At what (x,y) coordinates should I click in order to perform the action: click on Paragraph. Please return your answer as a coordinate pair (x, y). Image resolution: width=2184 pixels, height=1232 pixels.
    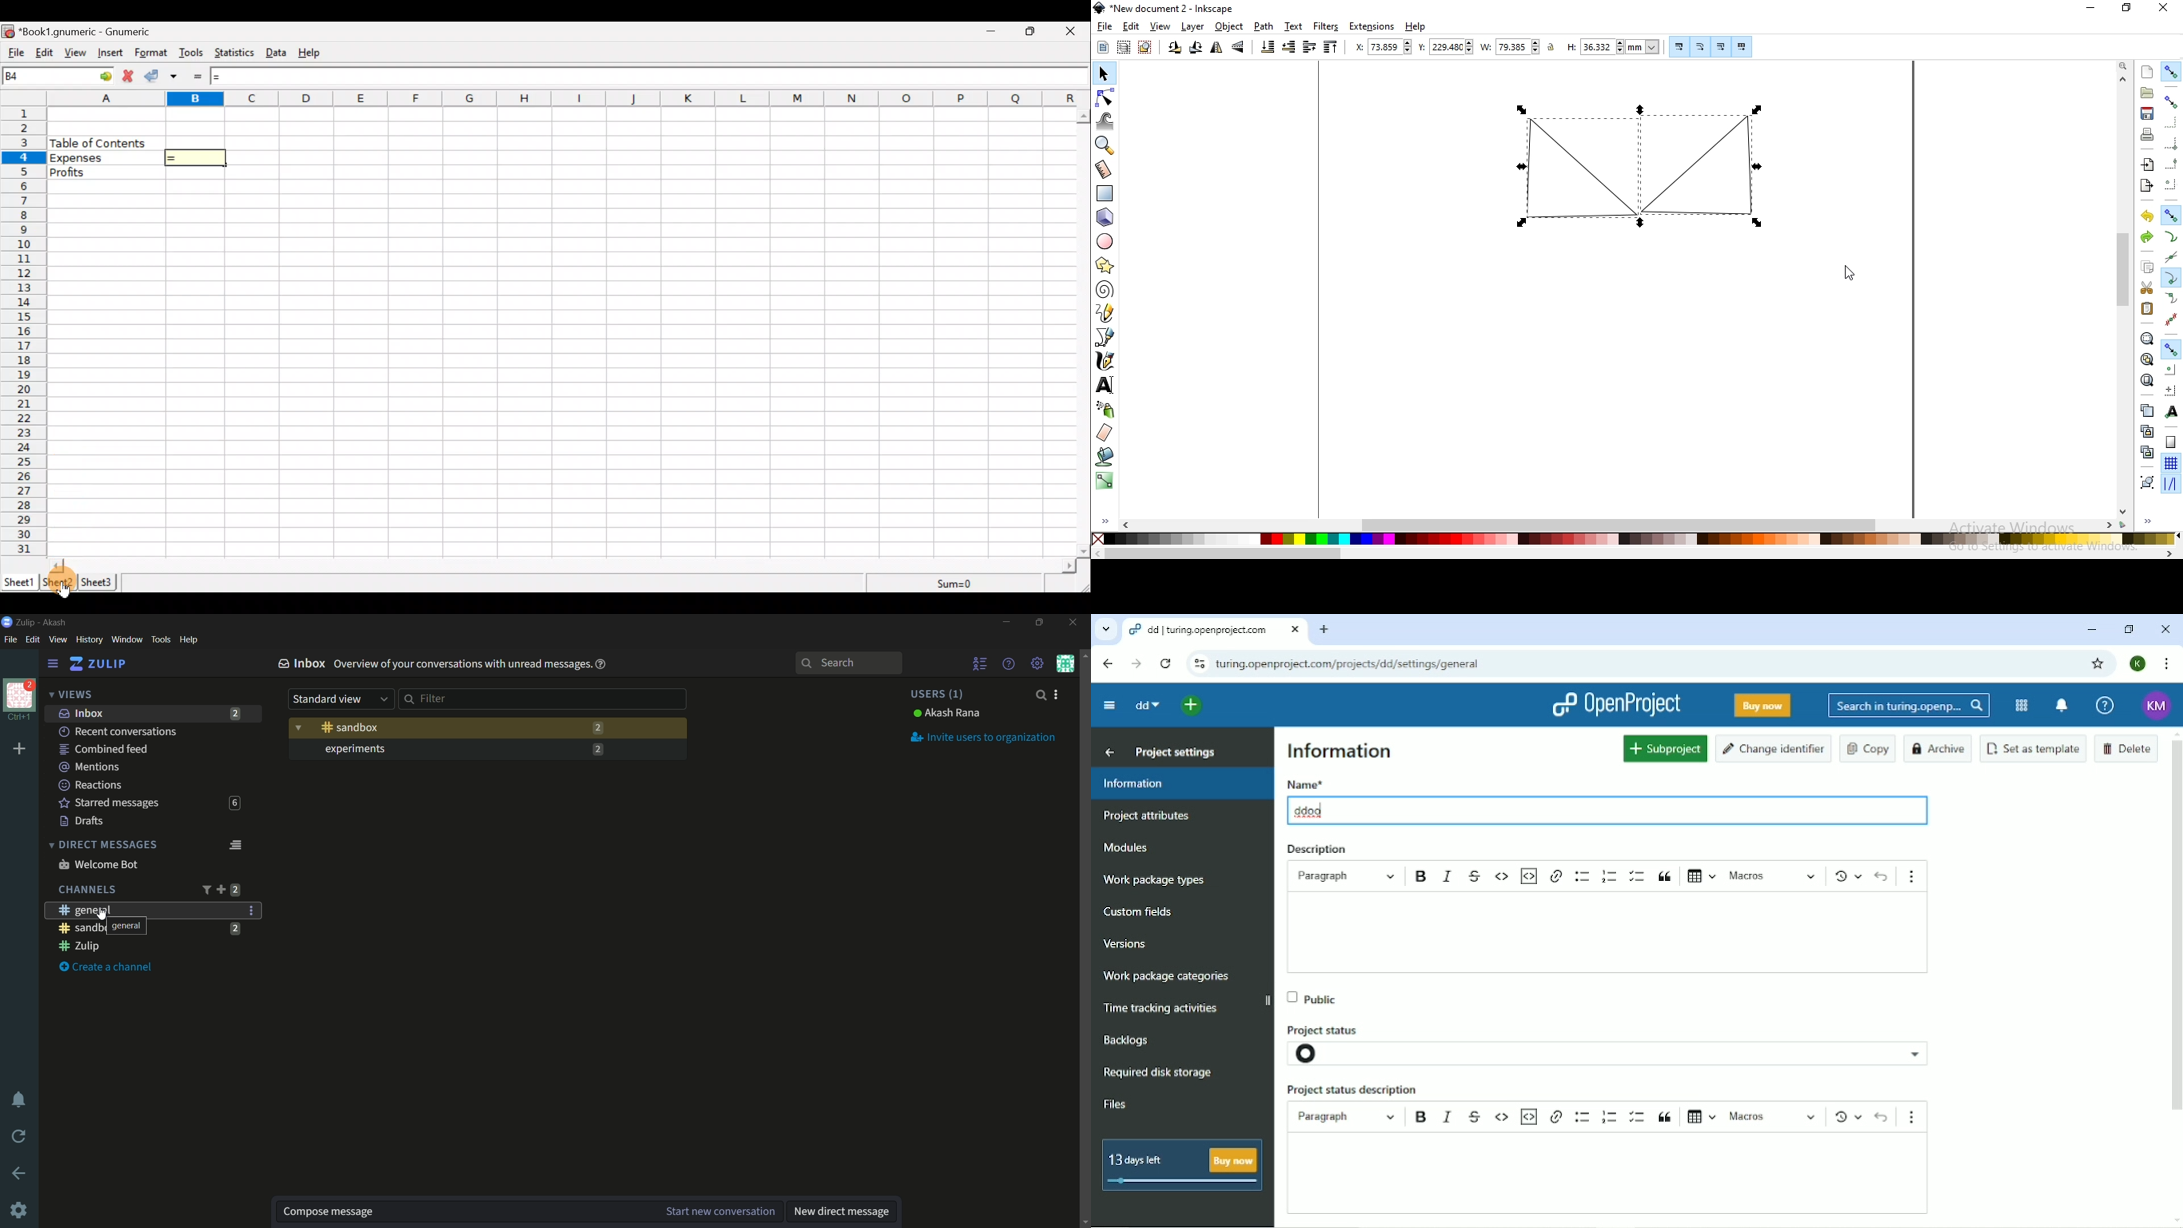
    Looking at the image, I should click on (1348, 876).